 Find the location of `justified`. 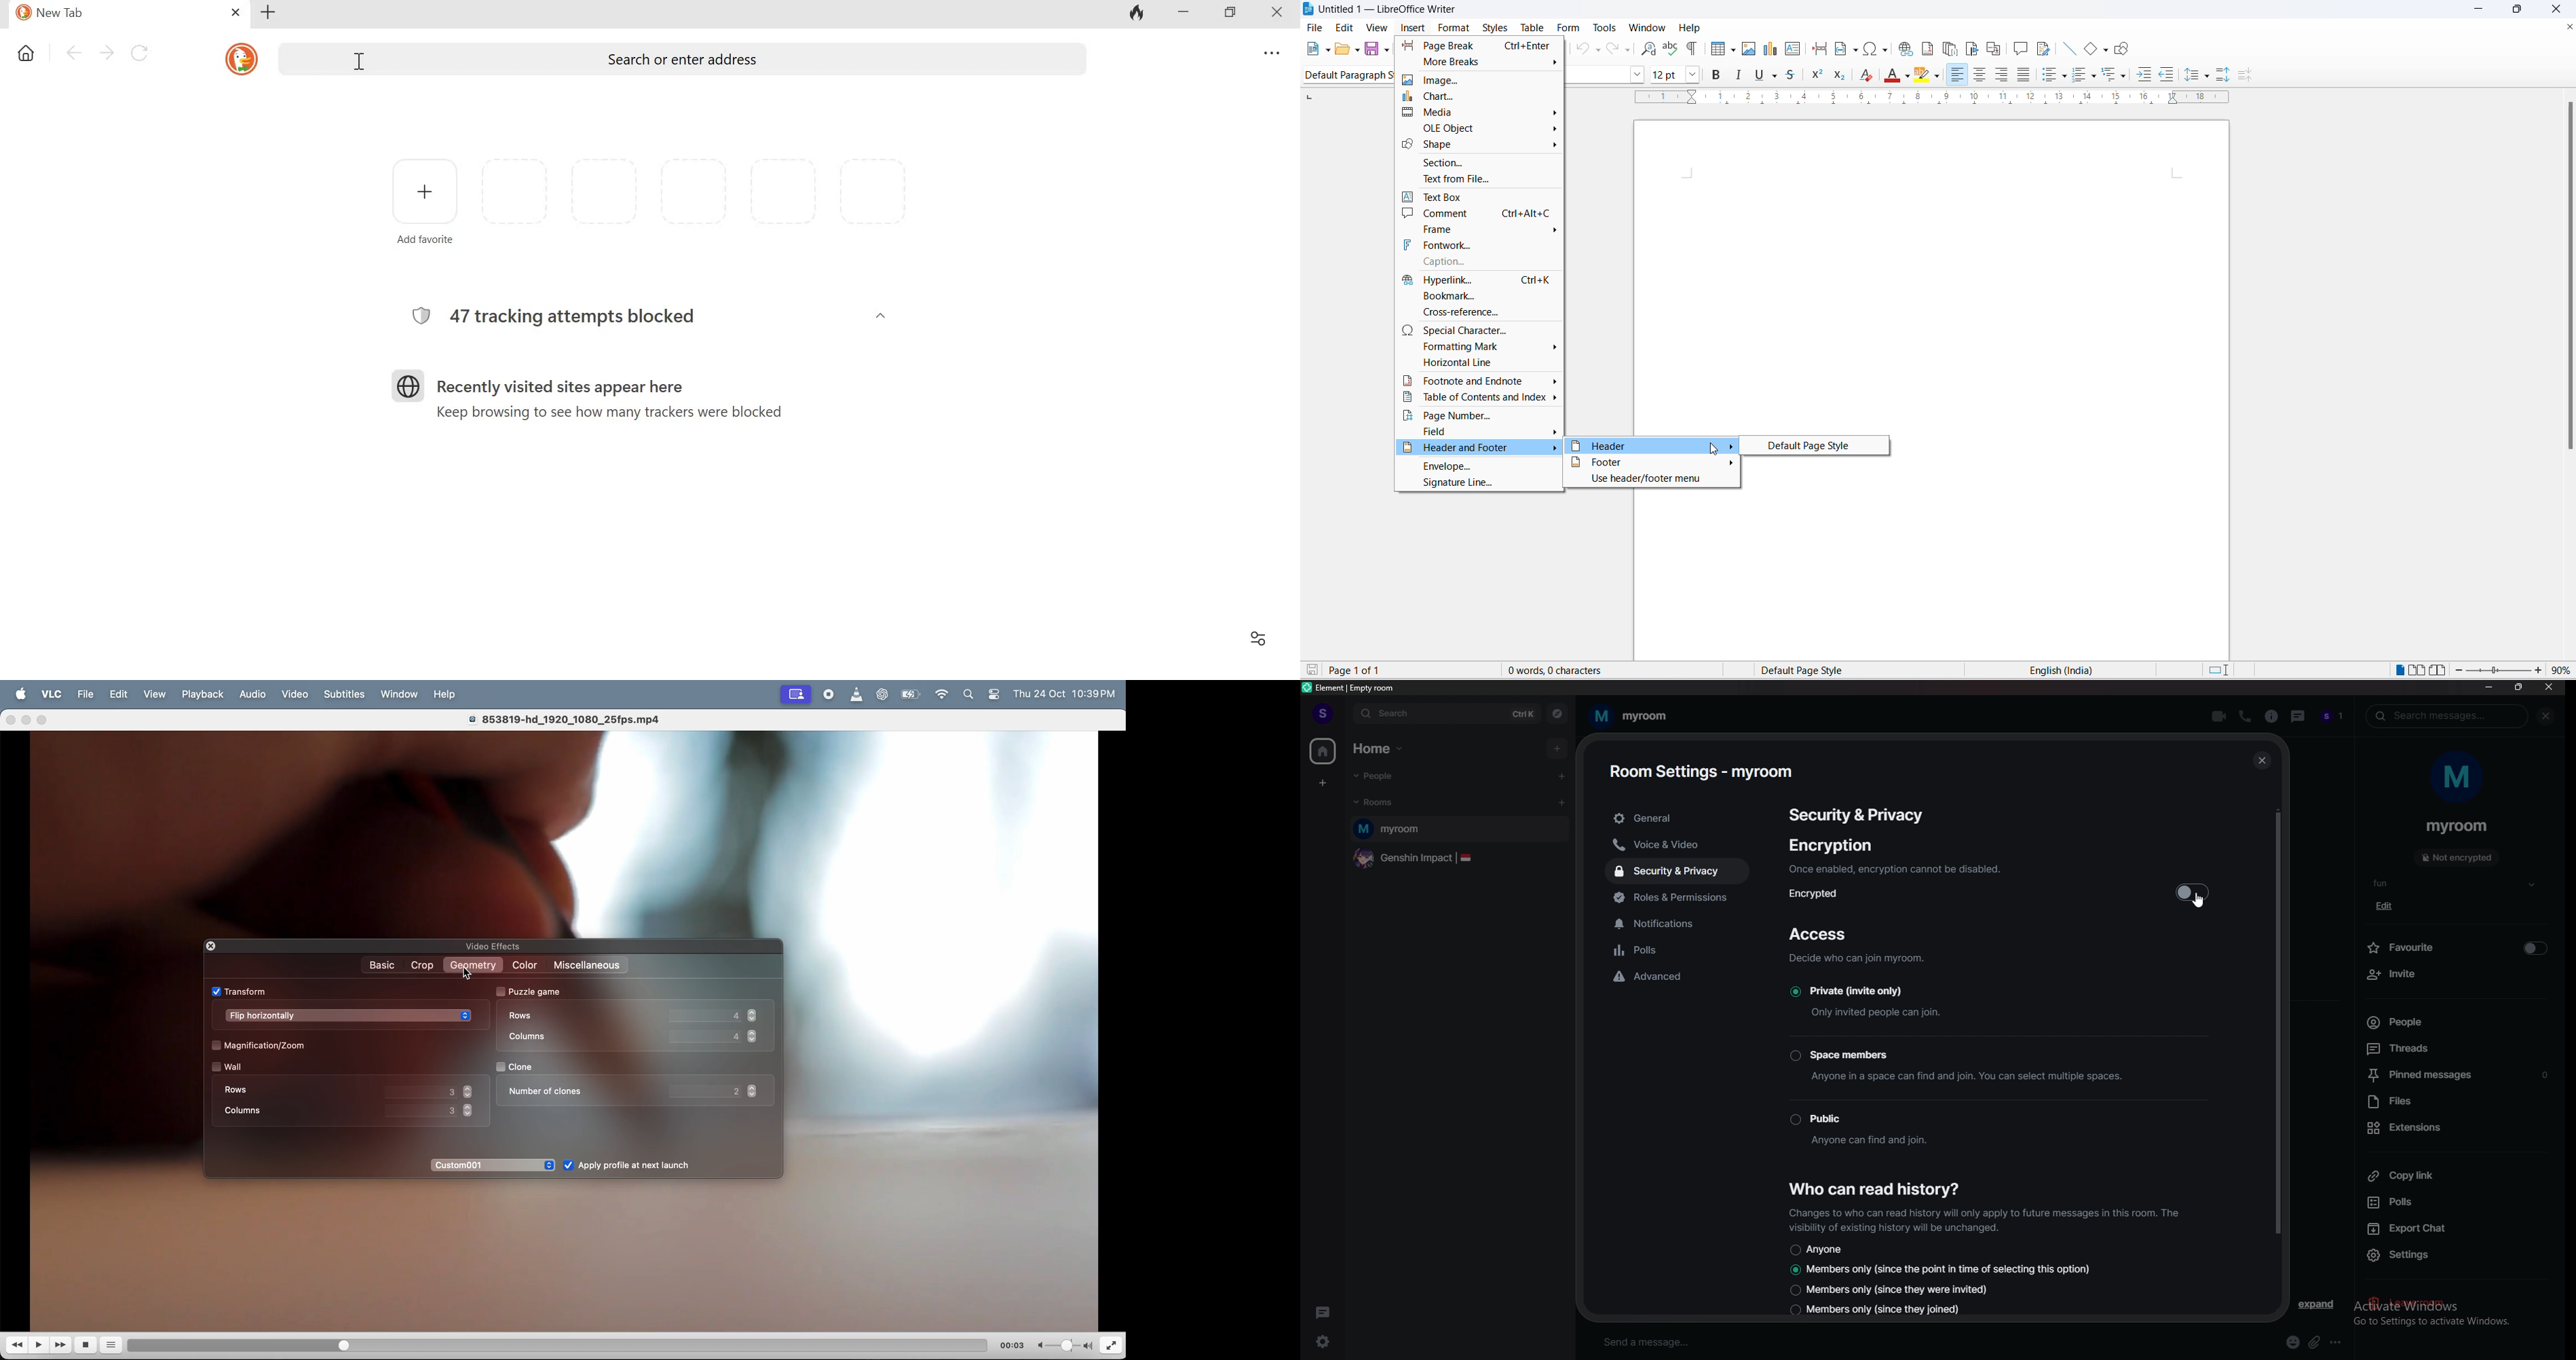

justified is located at coordinates (2022, 75).